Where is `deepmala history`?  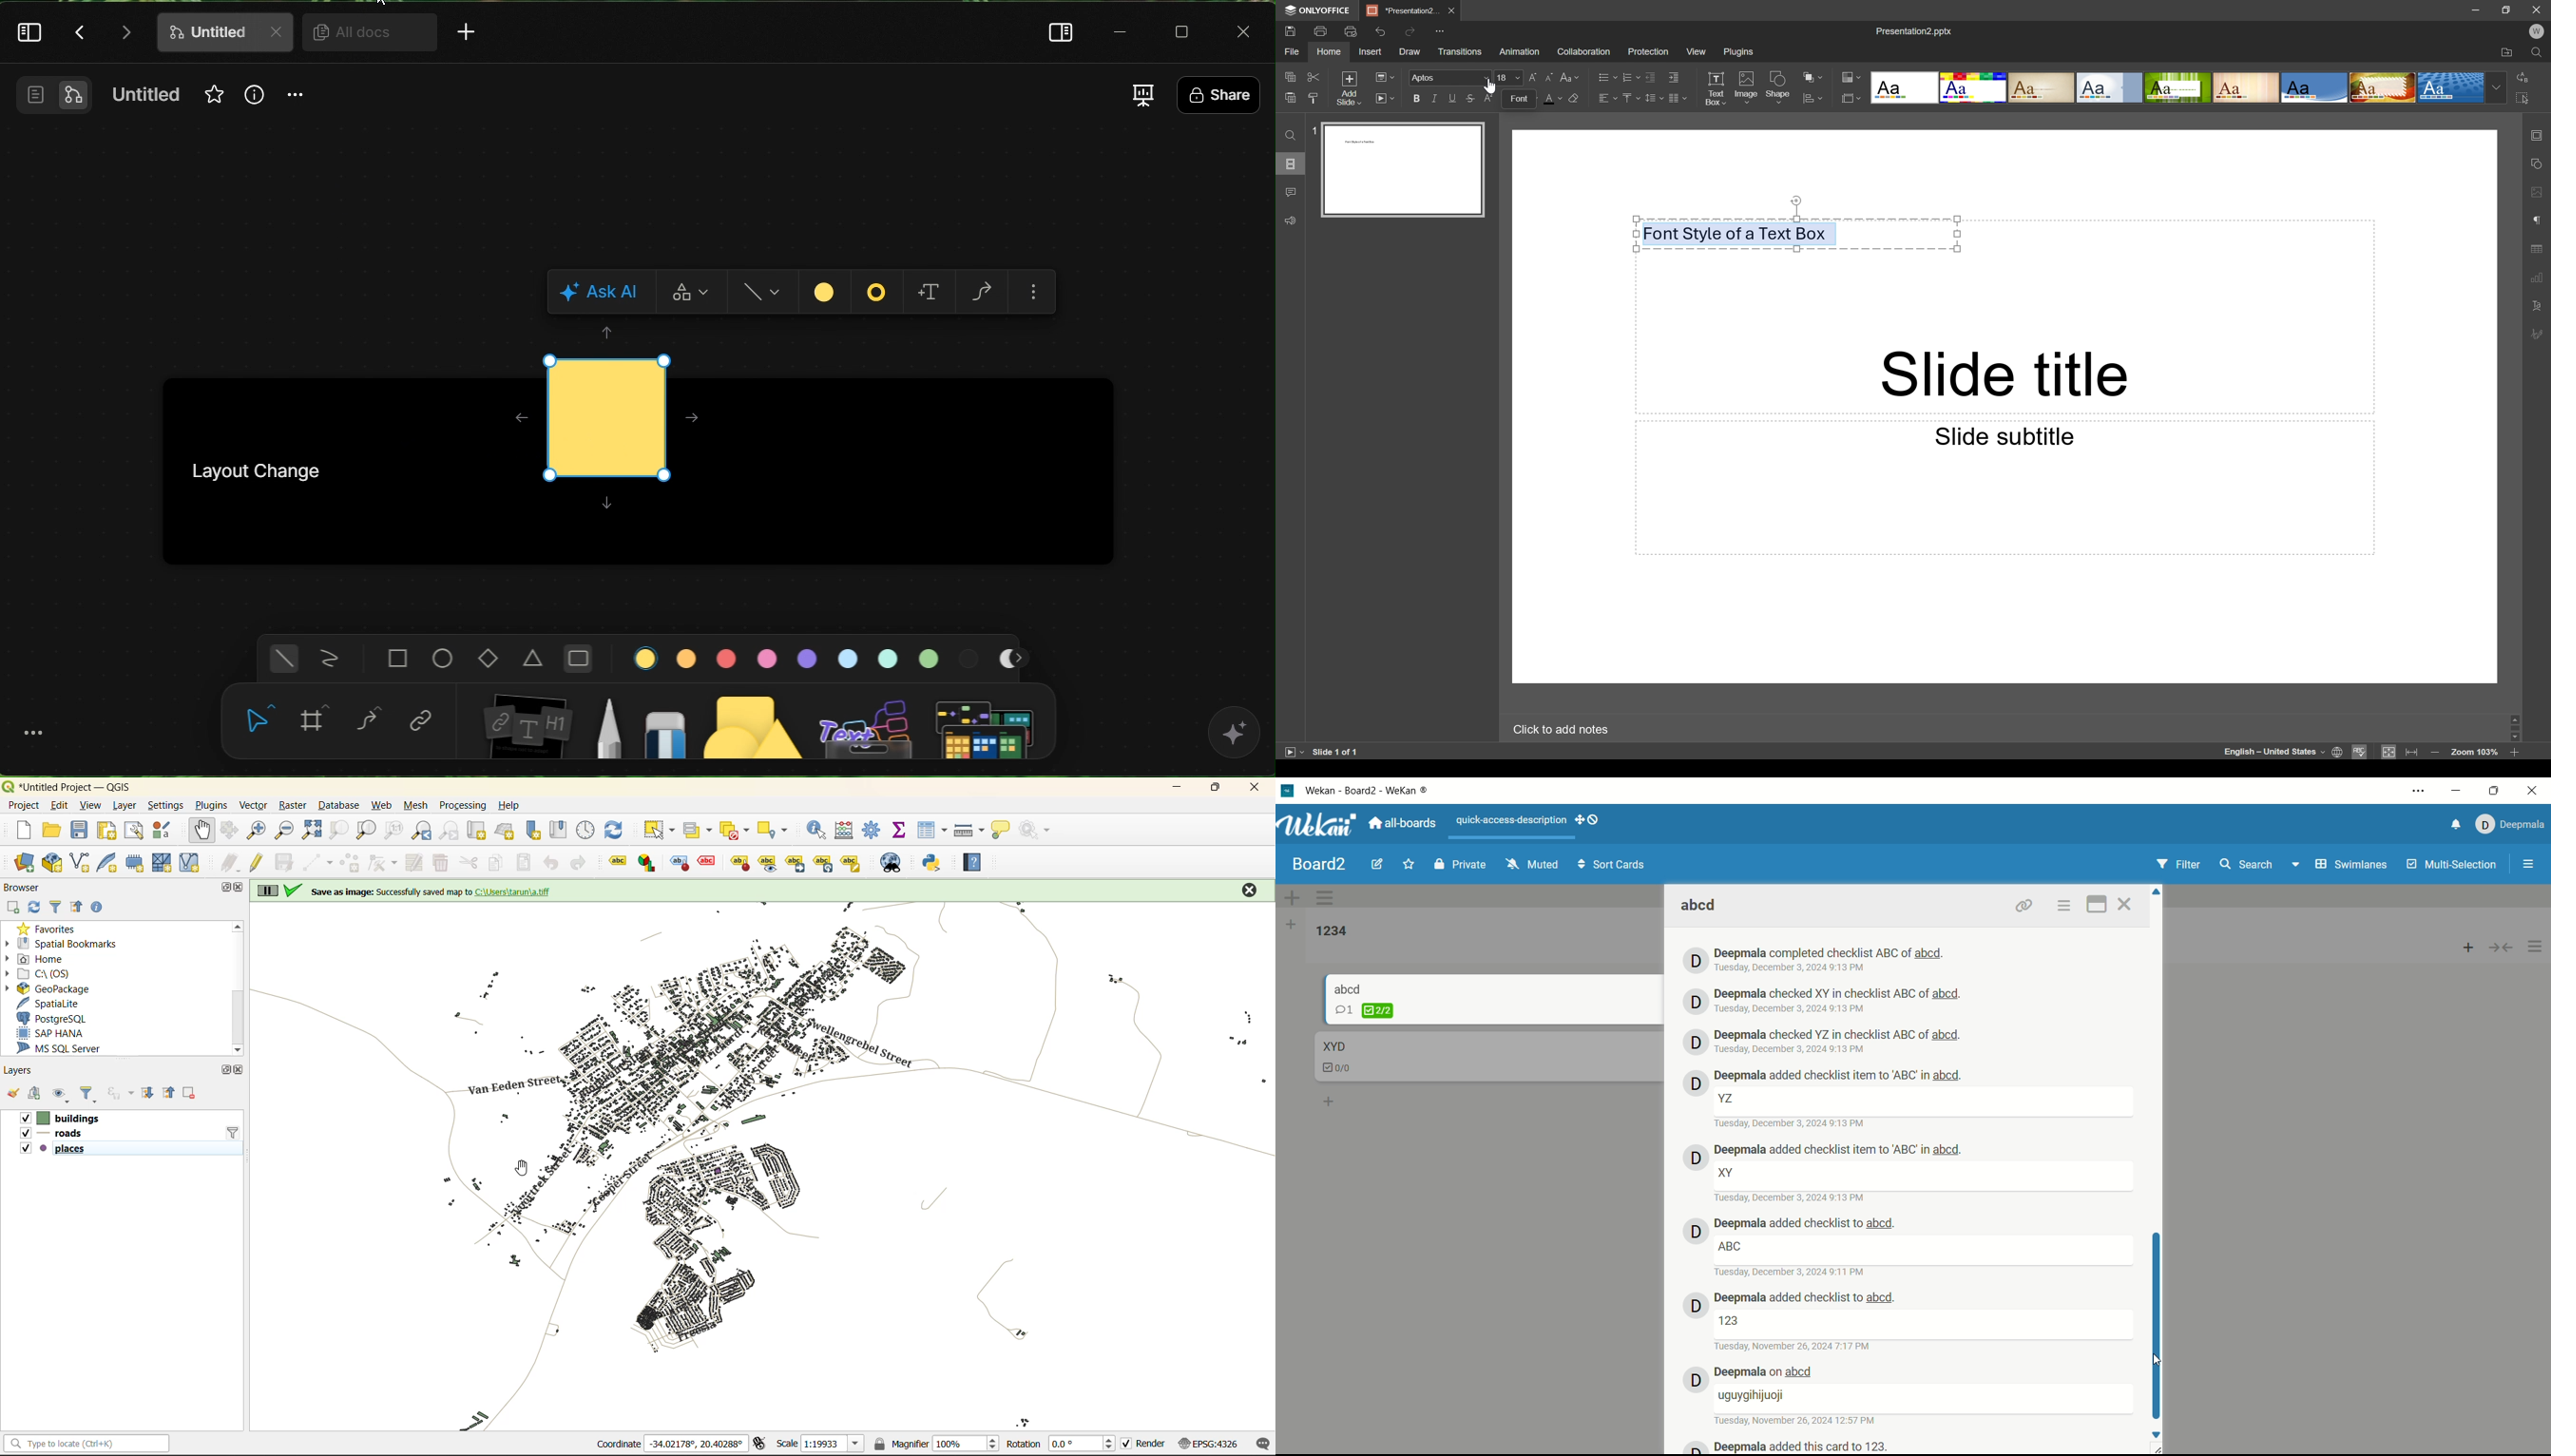 deepmala history is located at coordinates (1840, 1077).